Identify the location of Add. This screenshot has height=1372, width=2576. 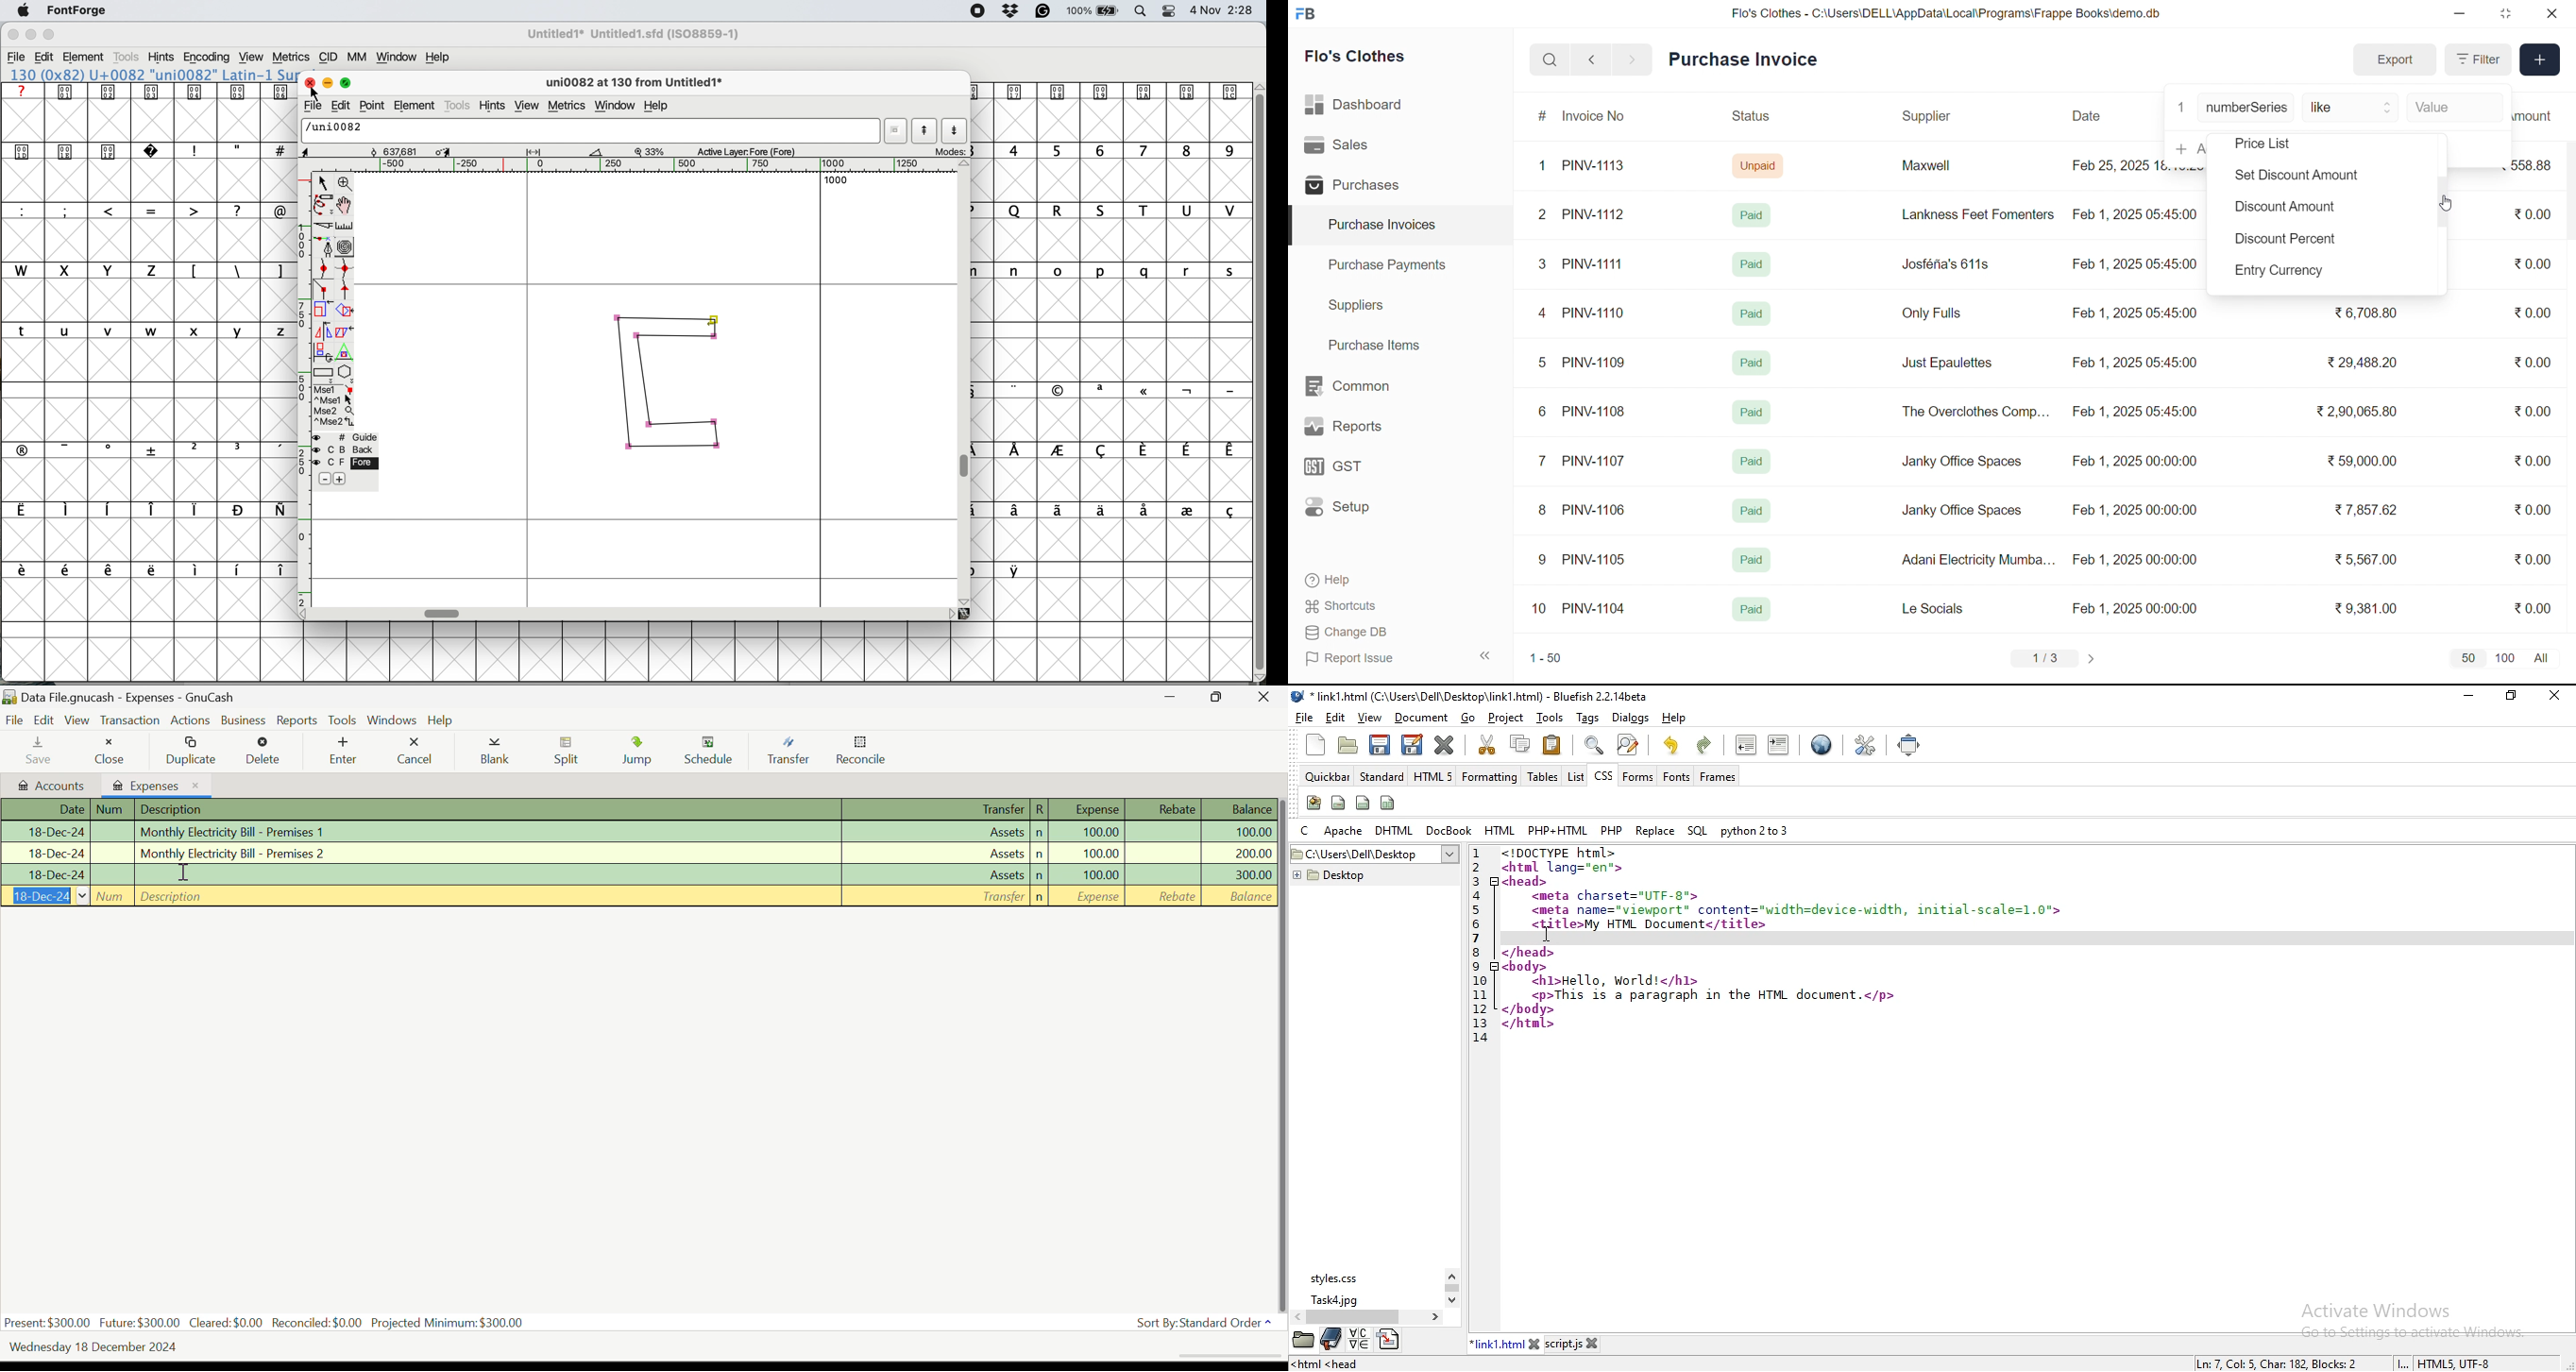
(2540, 60).